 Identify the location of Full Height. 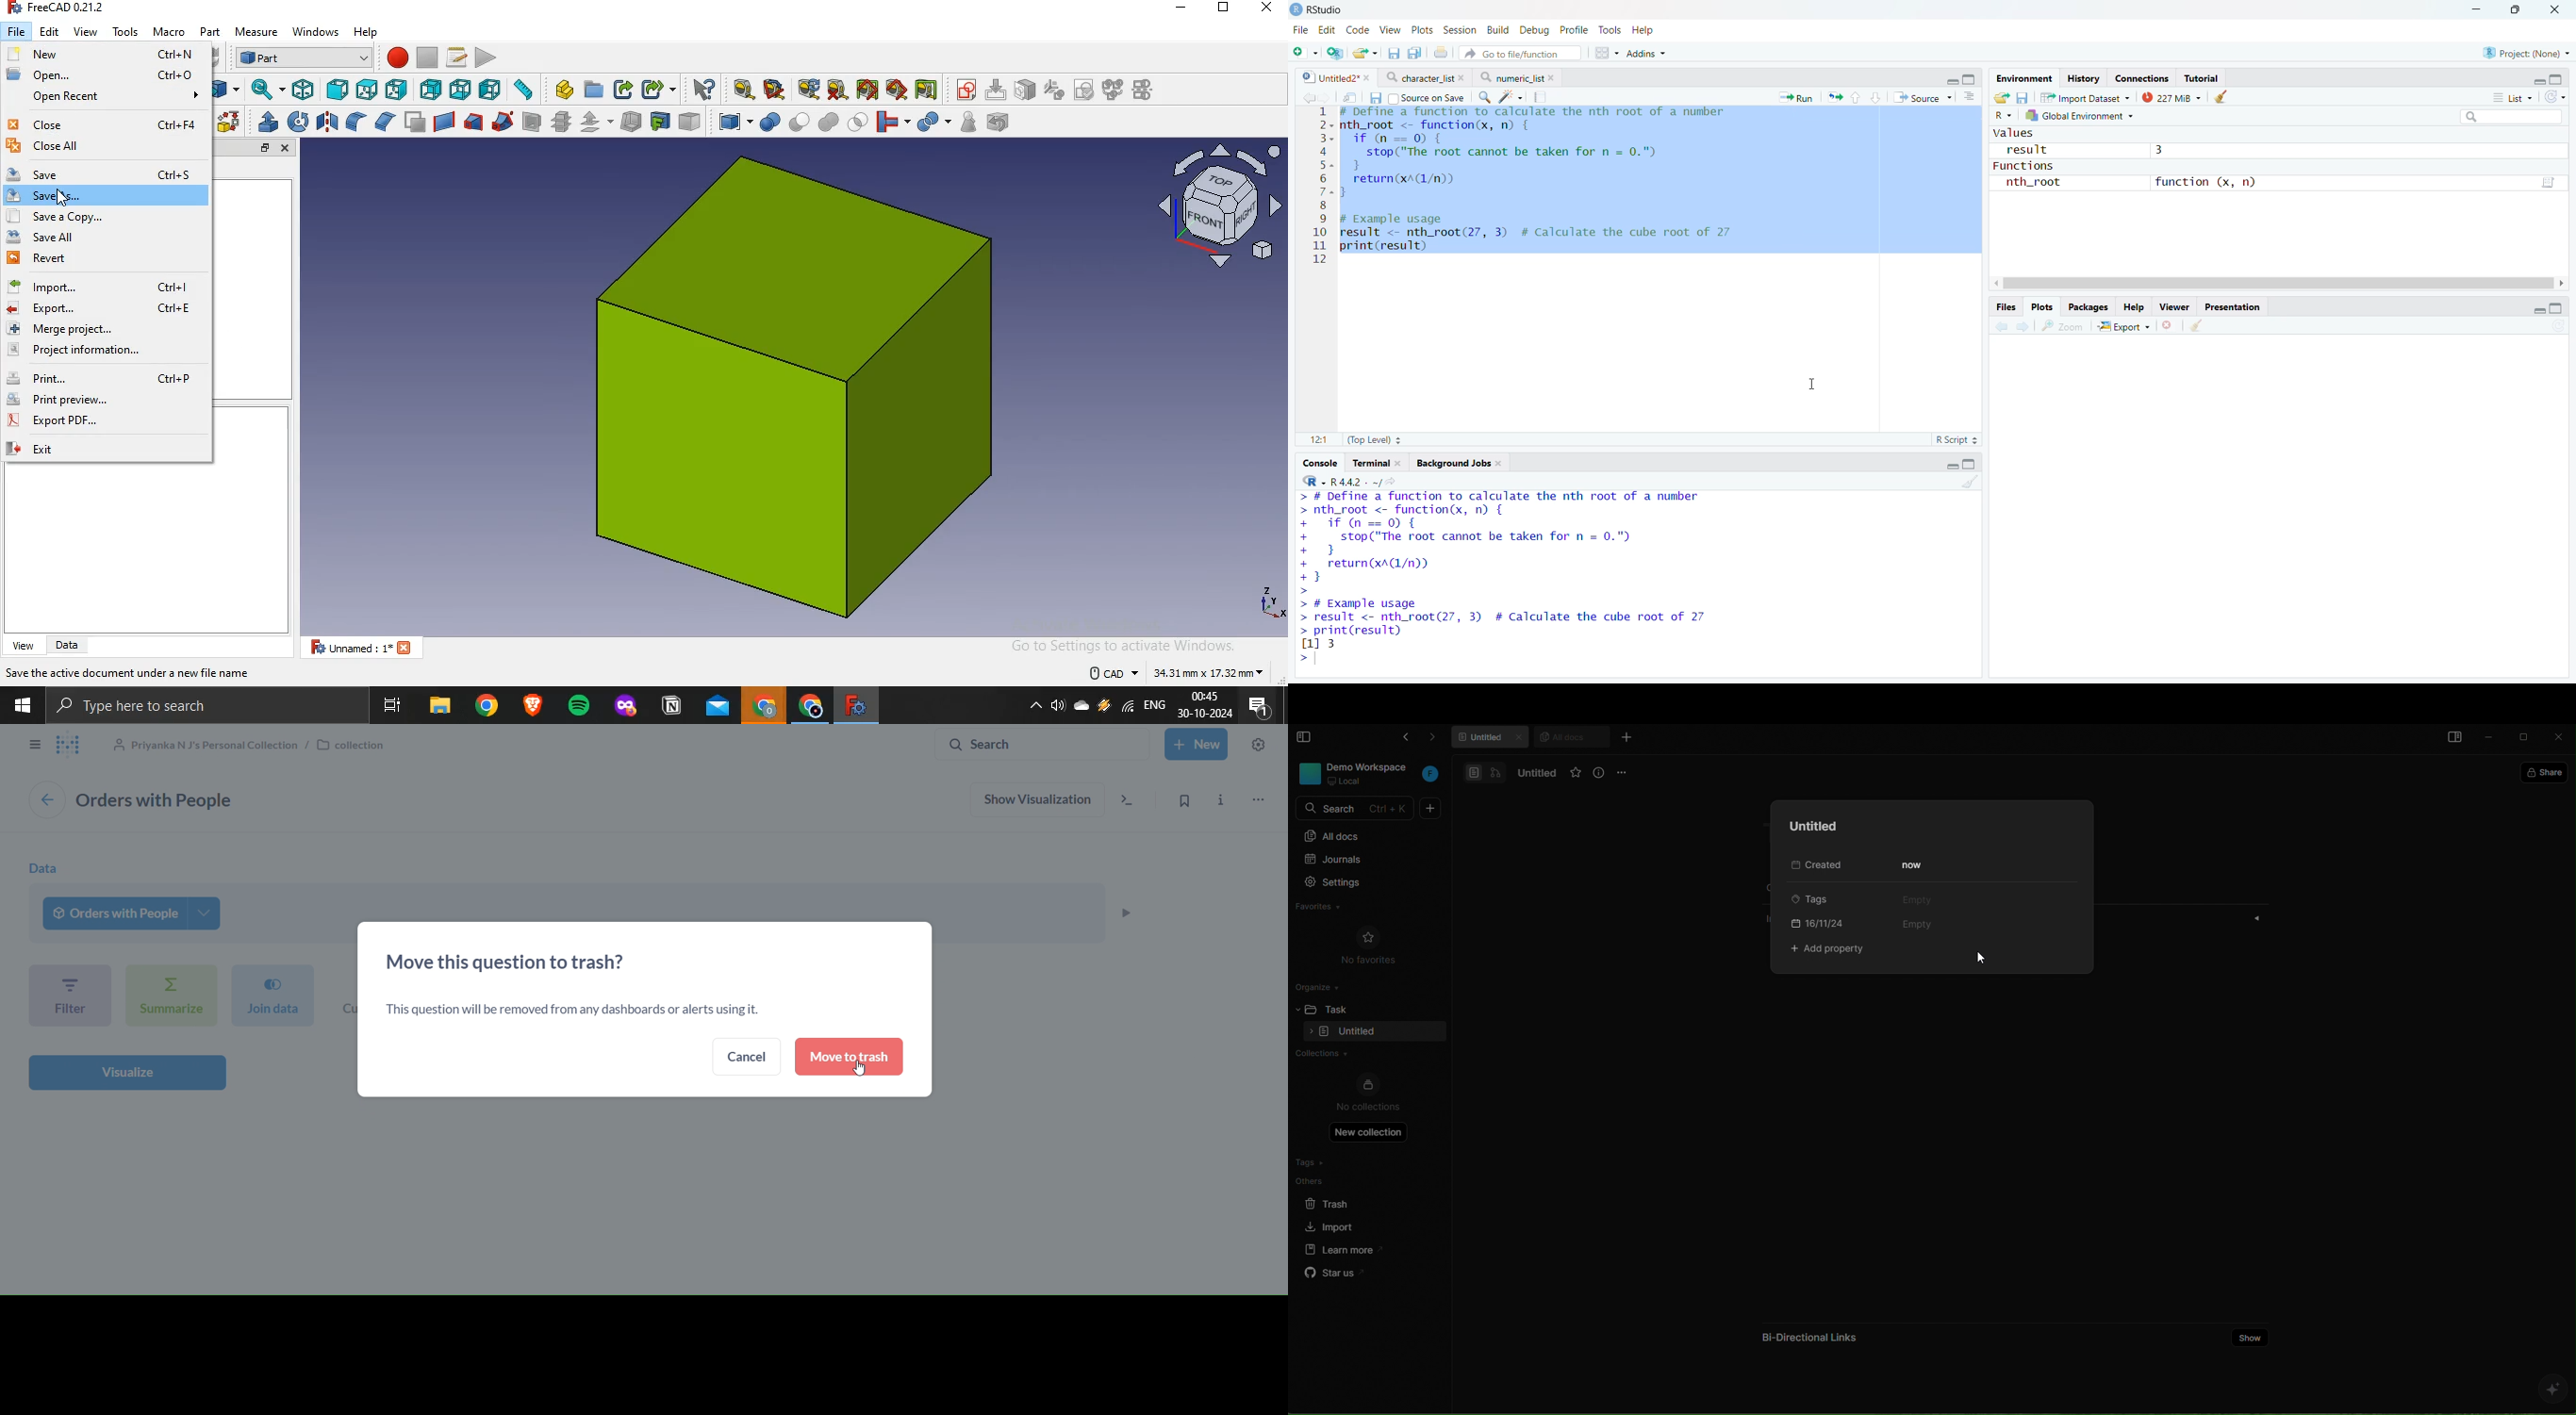
(1970, 463).